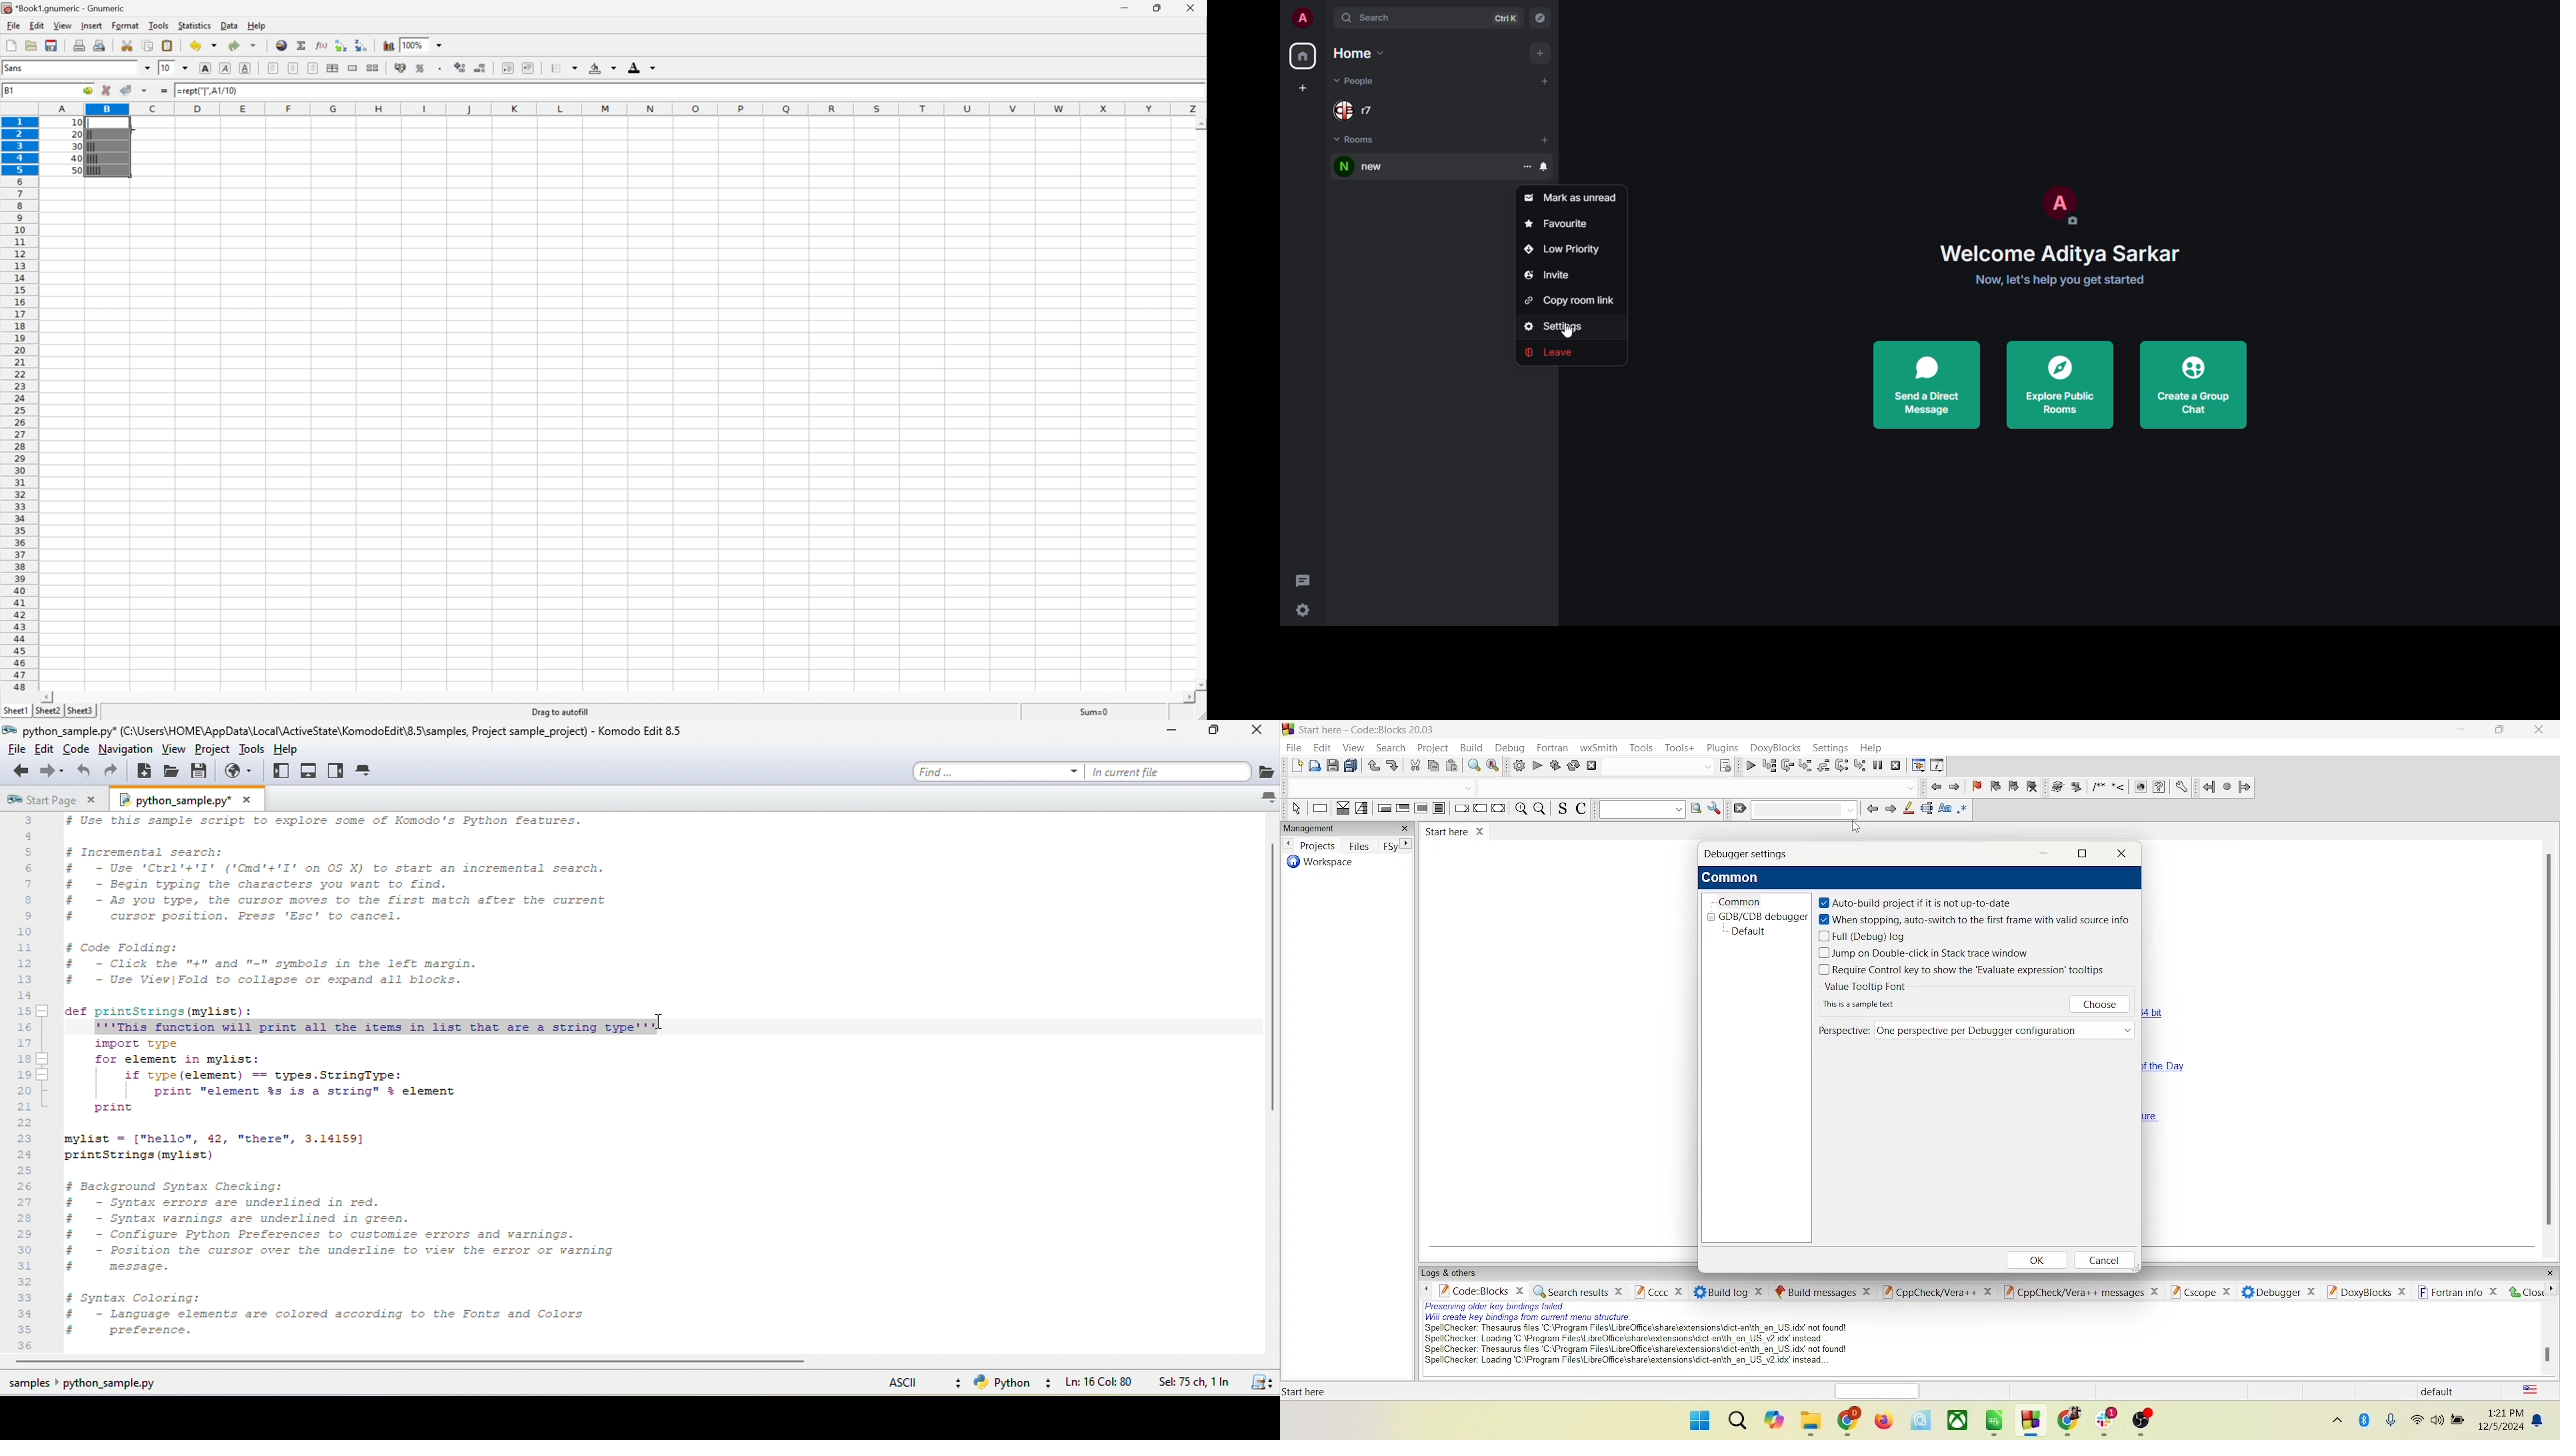 Image resolution: width=2576 pixels, height=1456 pixels. I want to click on Increase indent, and align the contents to the left, so click(528, 68).